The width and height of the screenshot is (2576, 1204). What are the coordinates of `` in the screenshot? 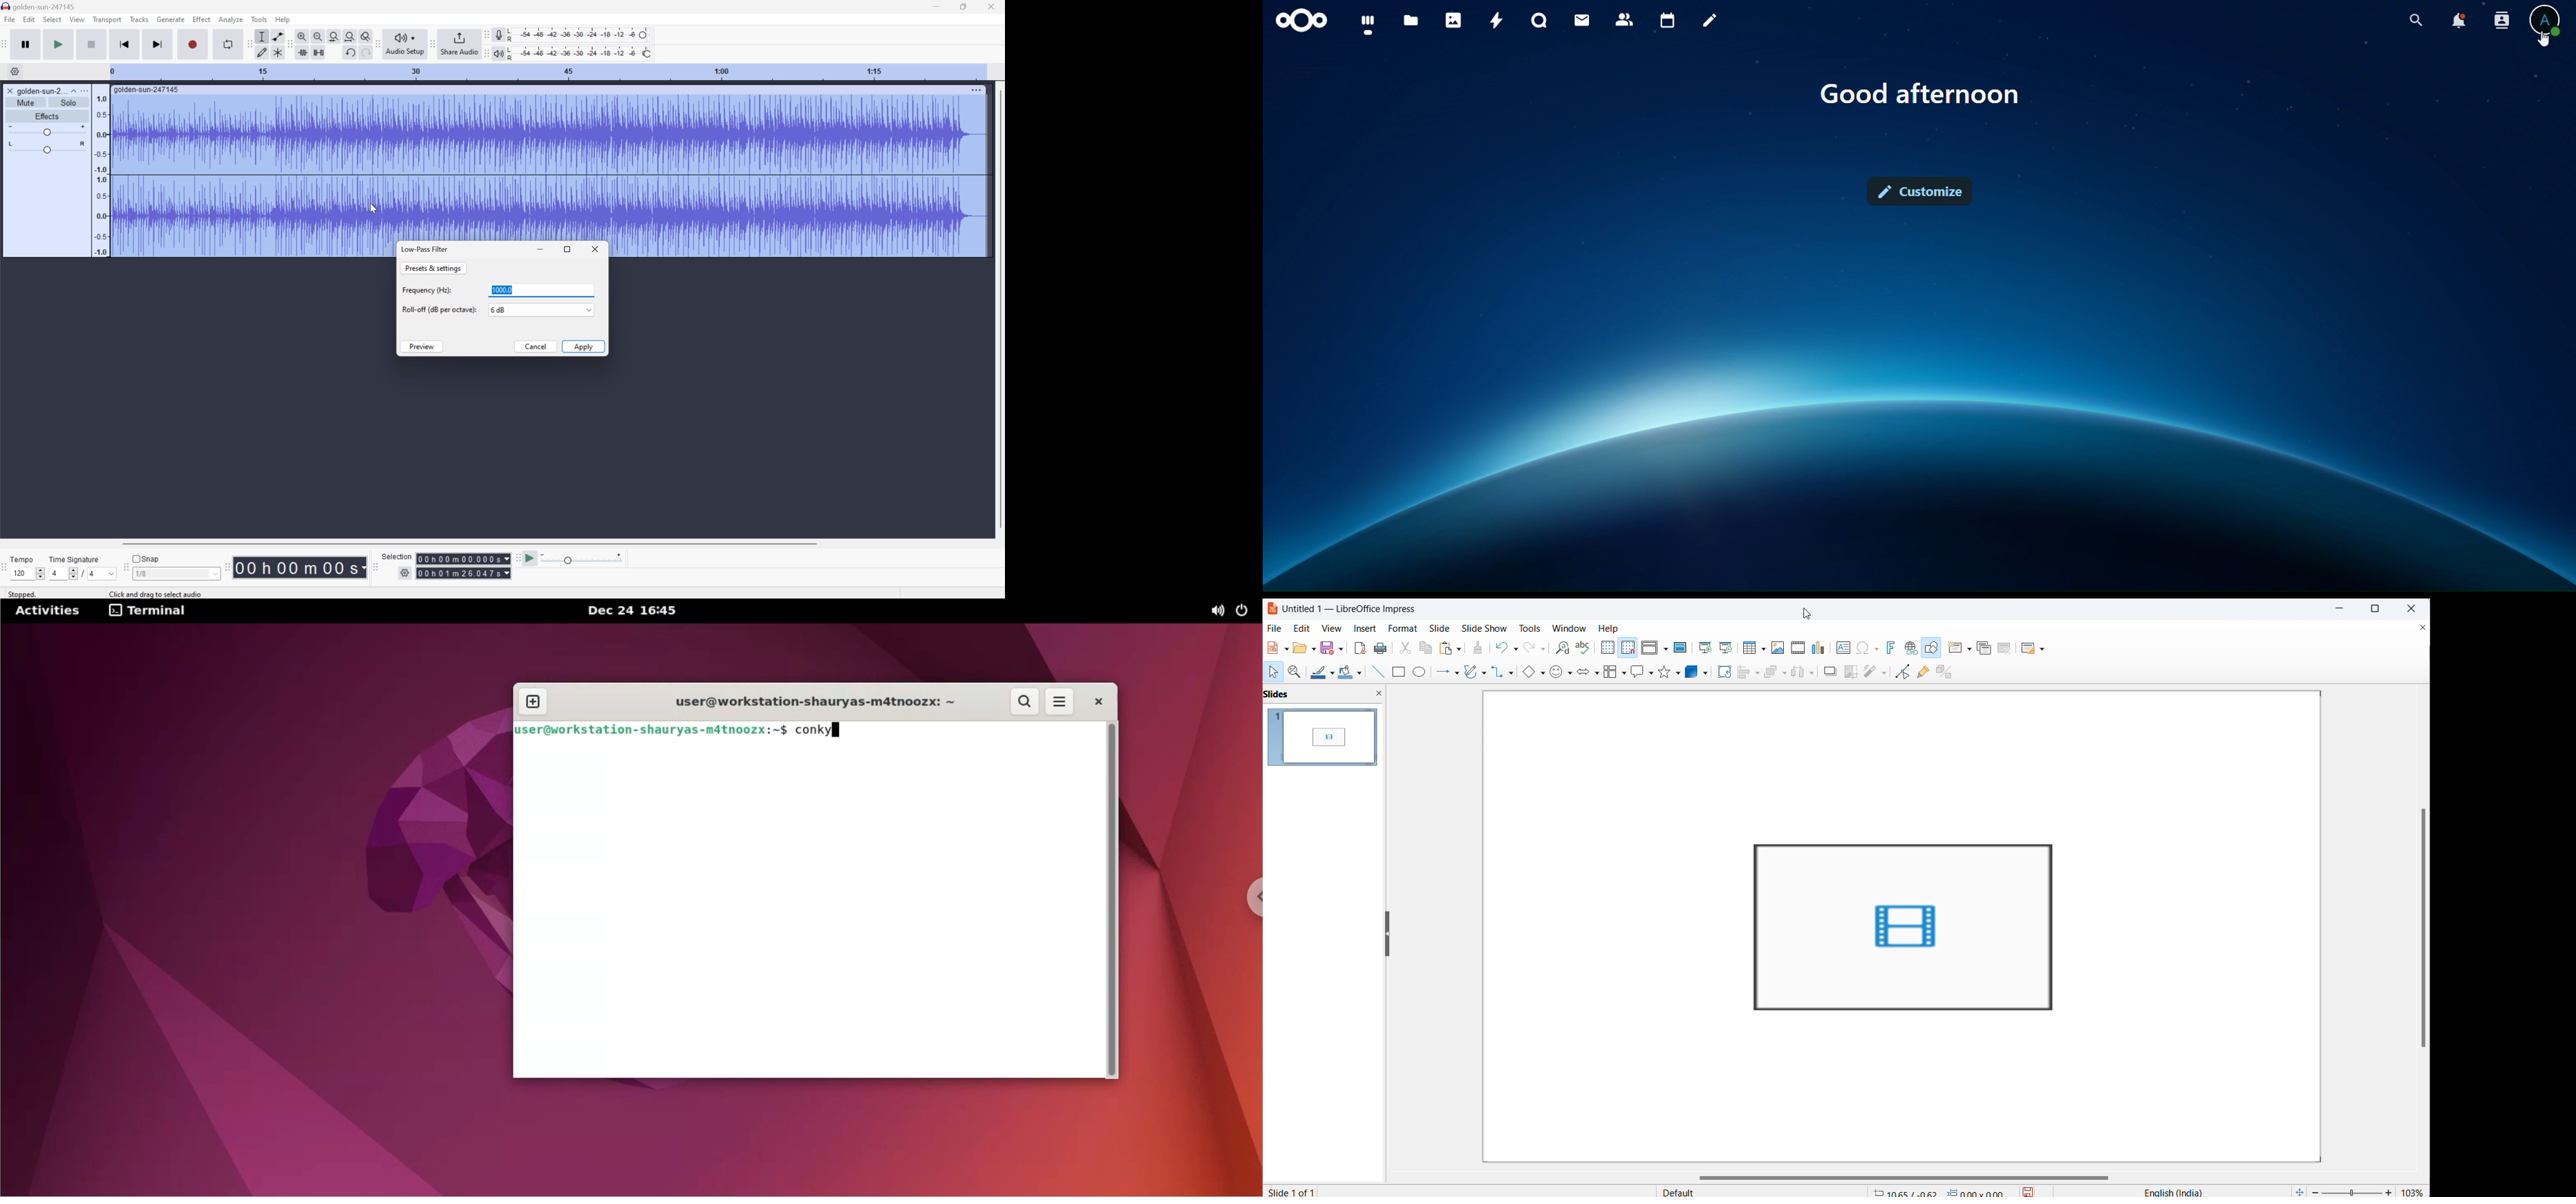 It's located at (363, 53).